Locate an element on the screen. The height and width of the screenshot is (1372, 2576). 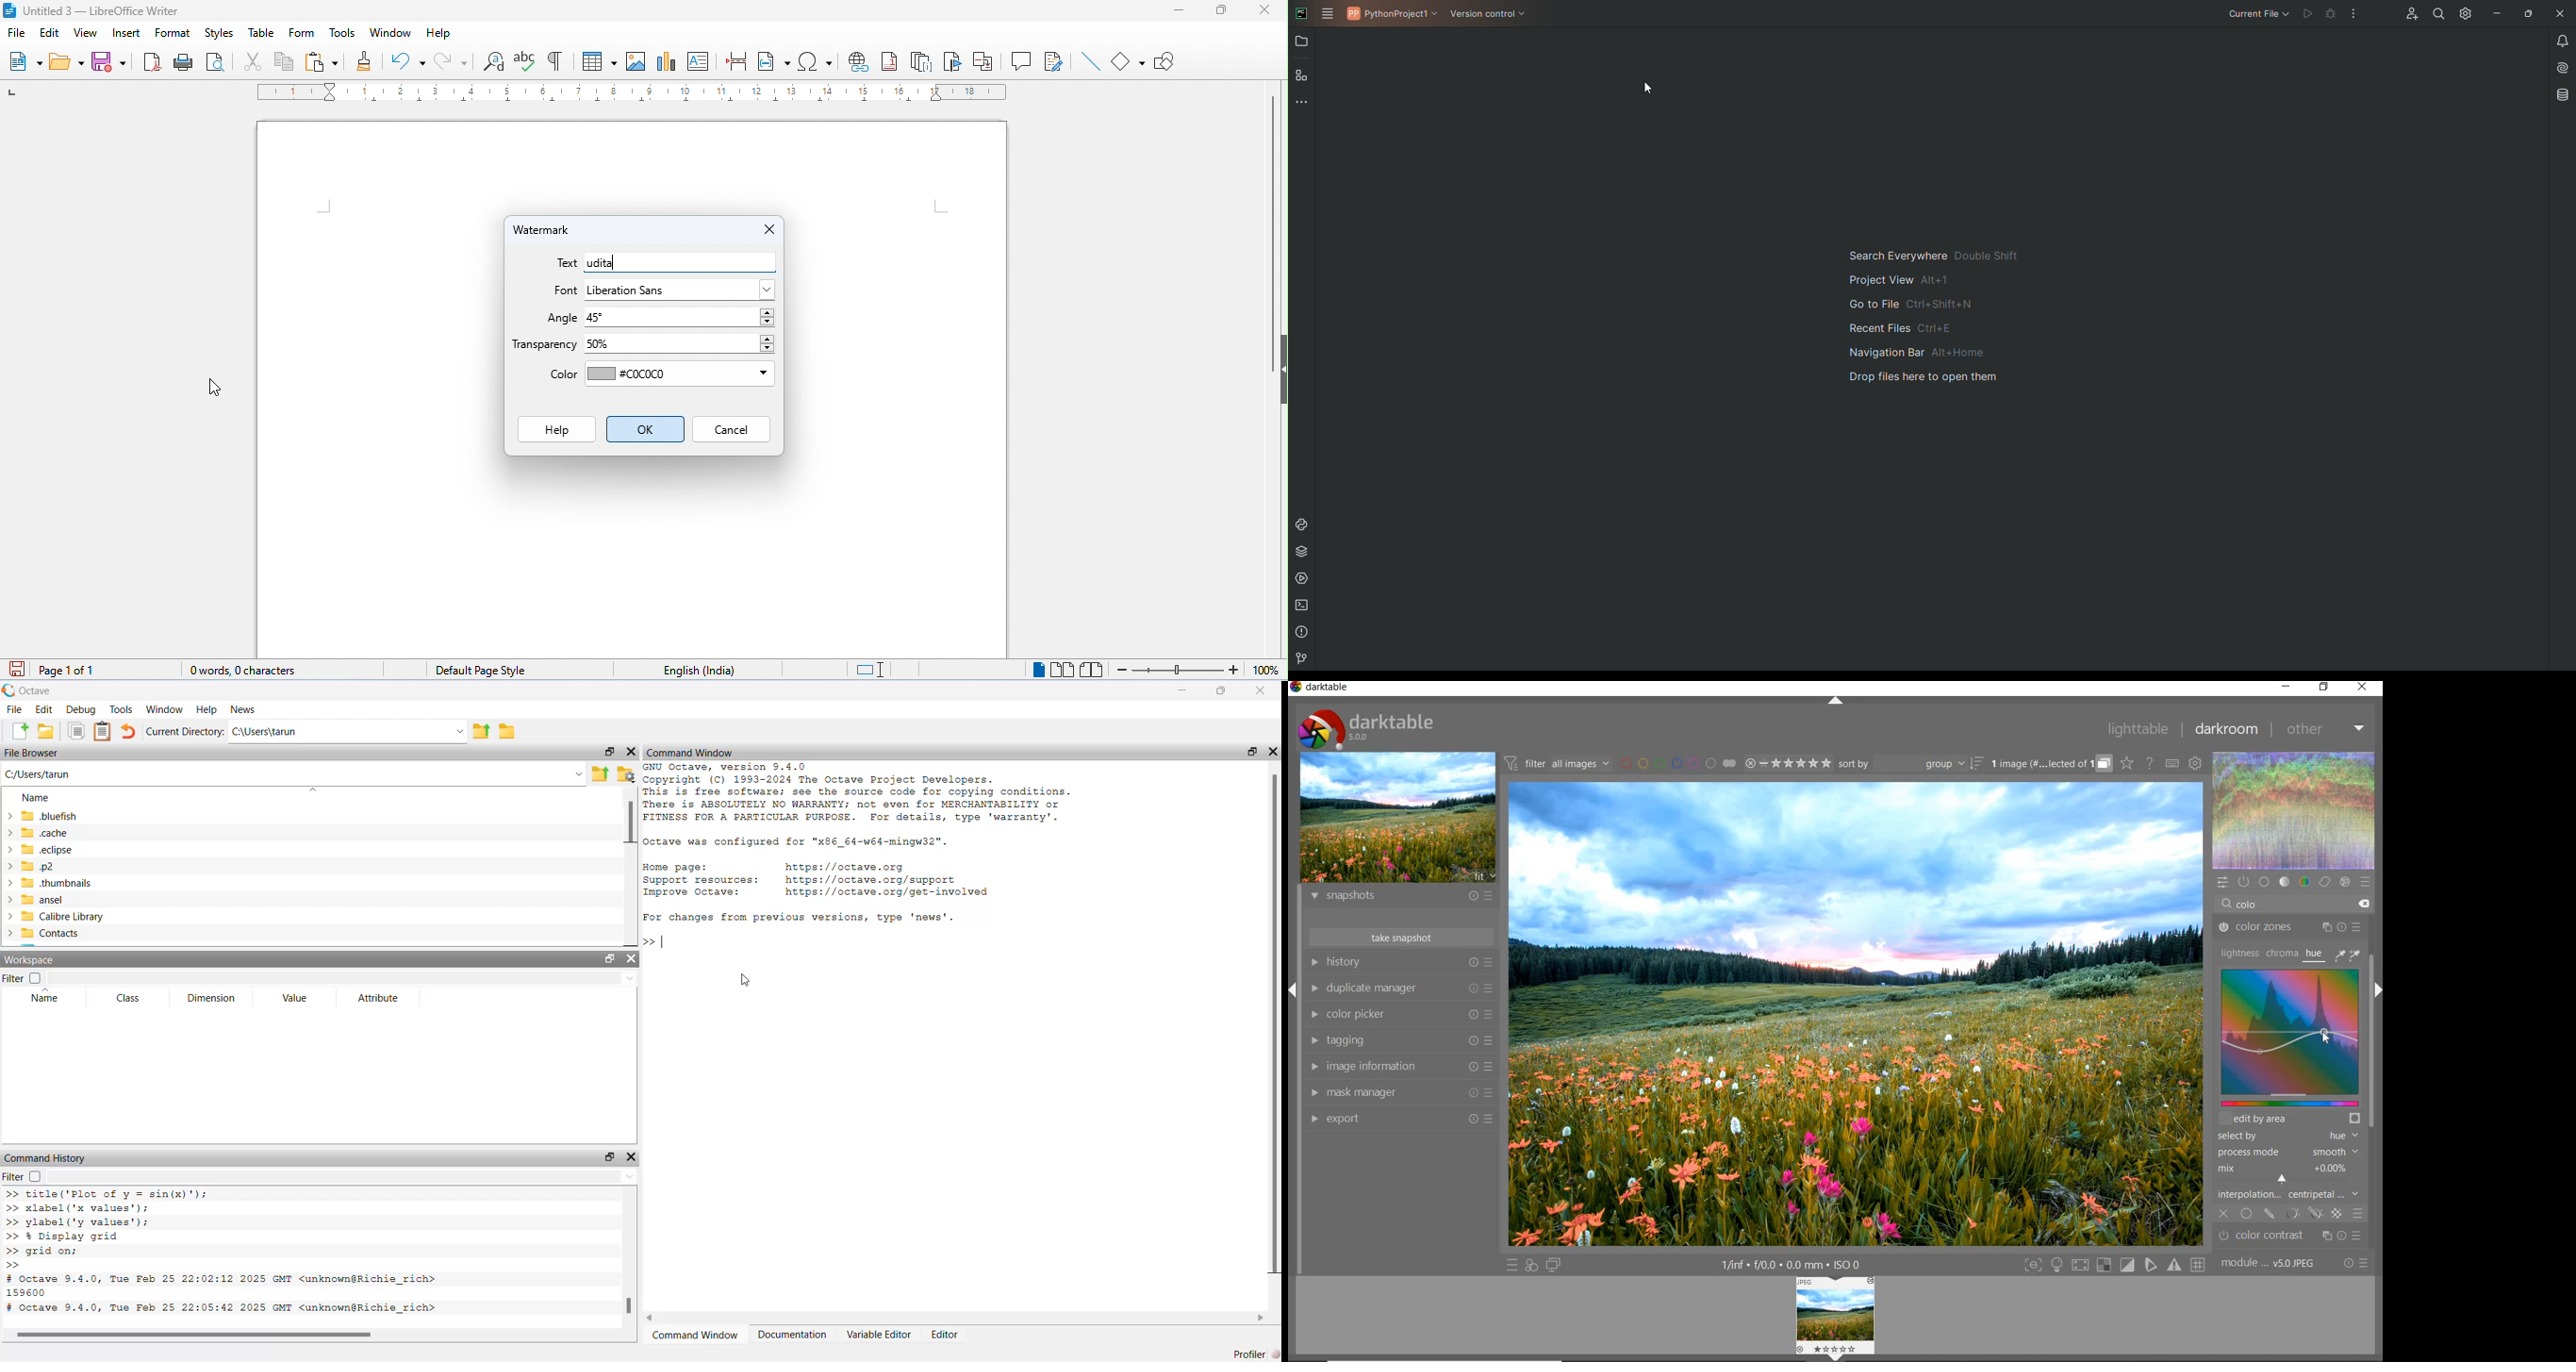
hidebar is located at coordinates (1283, 368).